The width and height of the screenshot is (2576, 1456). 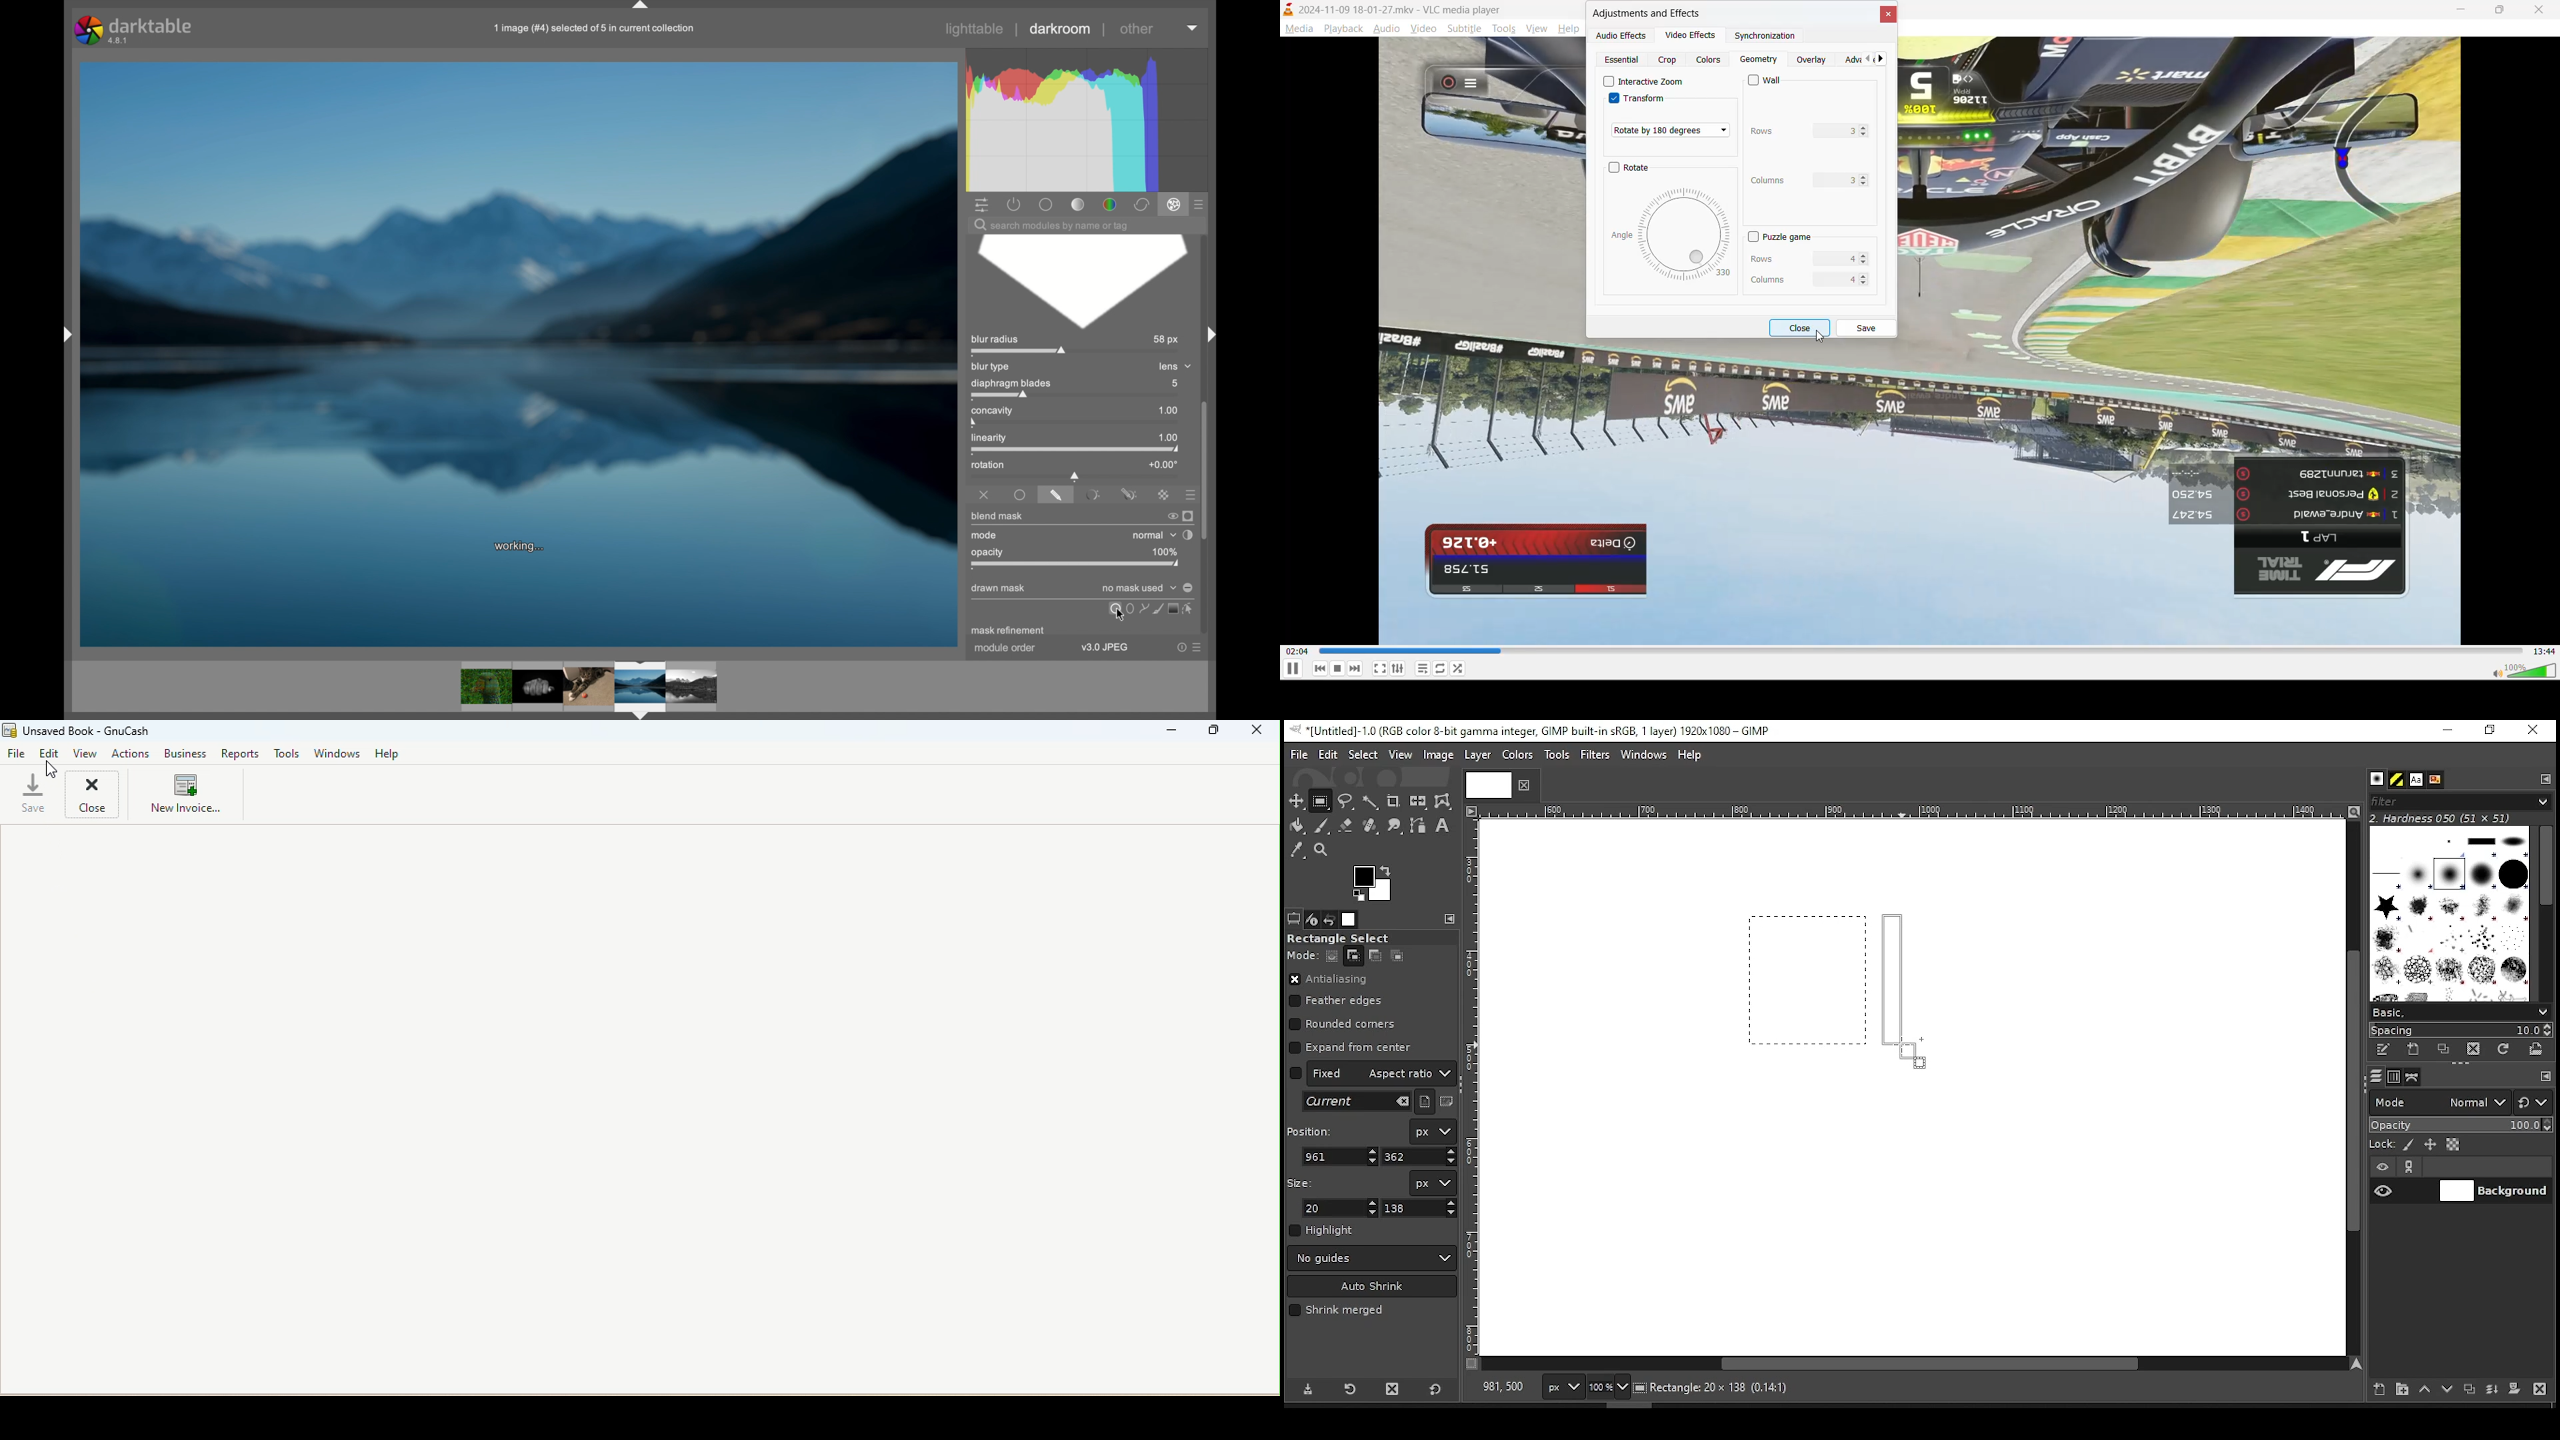 I want to click on rotation dial, so click(x=1672, y=234).